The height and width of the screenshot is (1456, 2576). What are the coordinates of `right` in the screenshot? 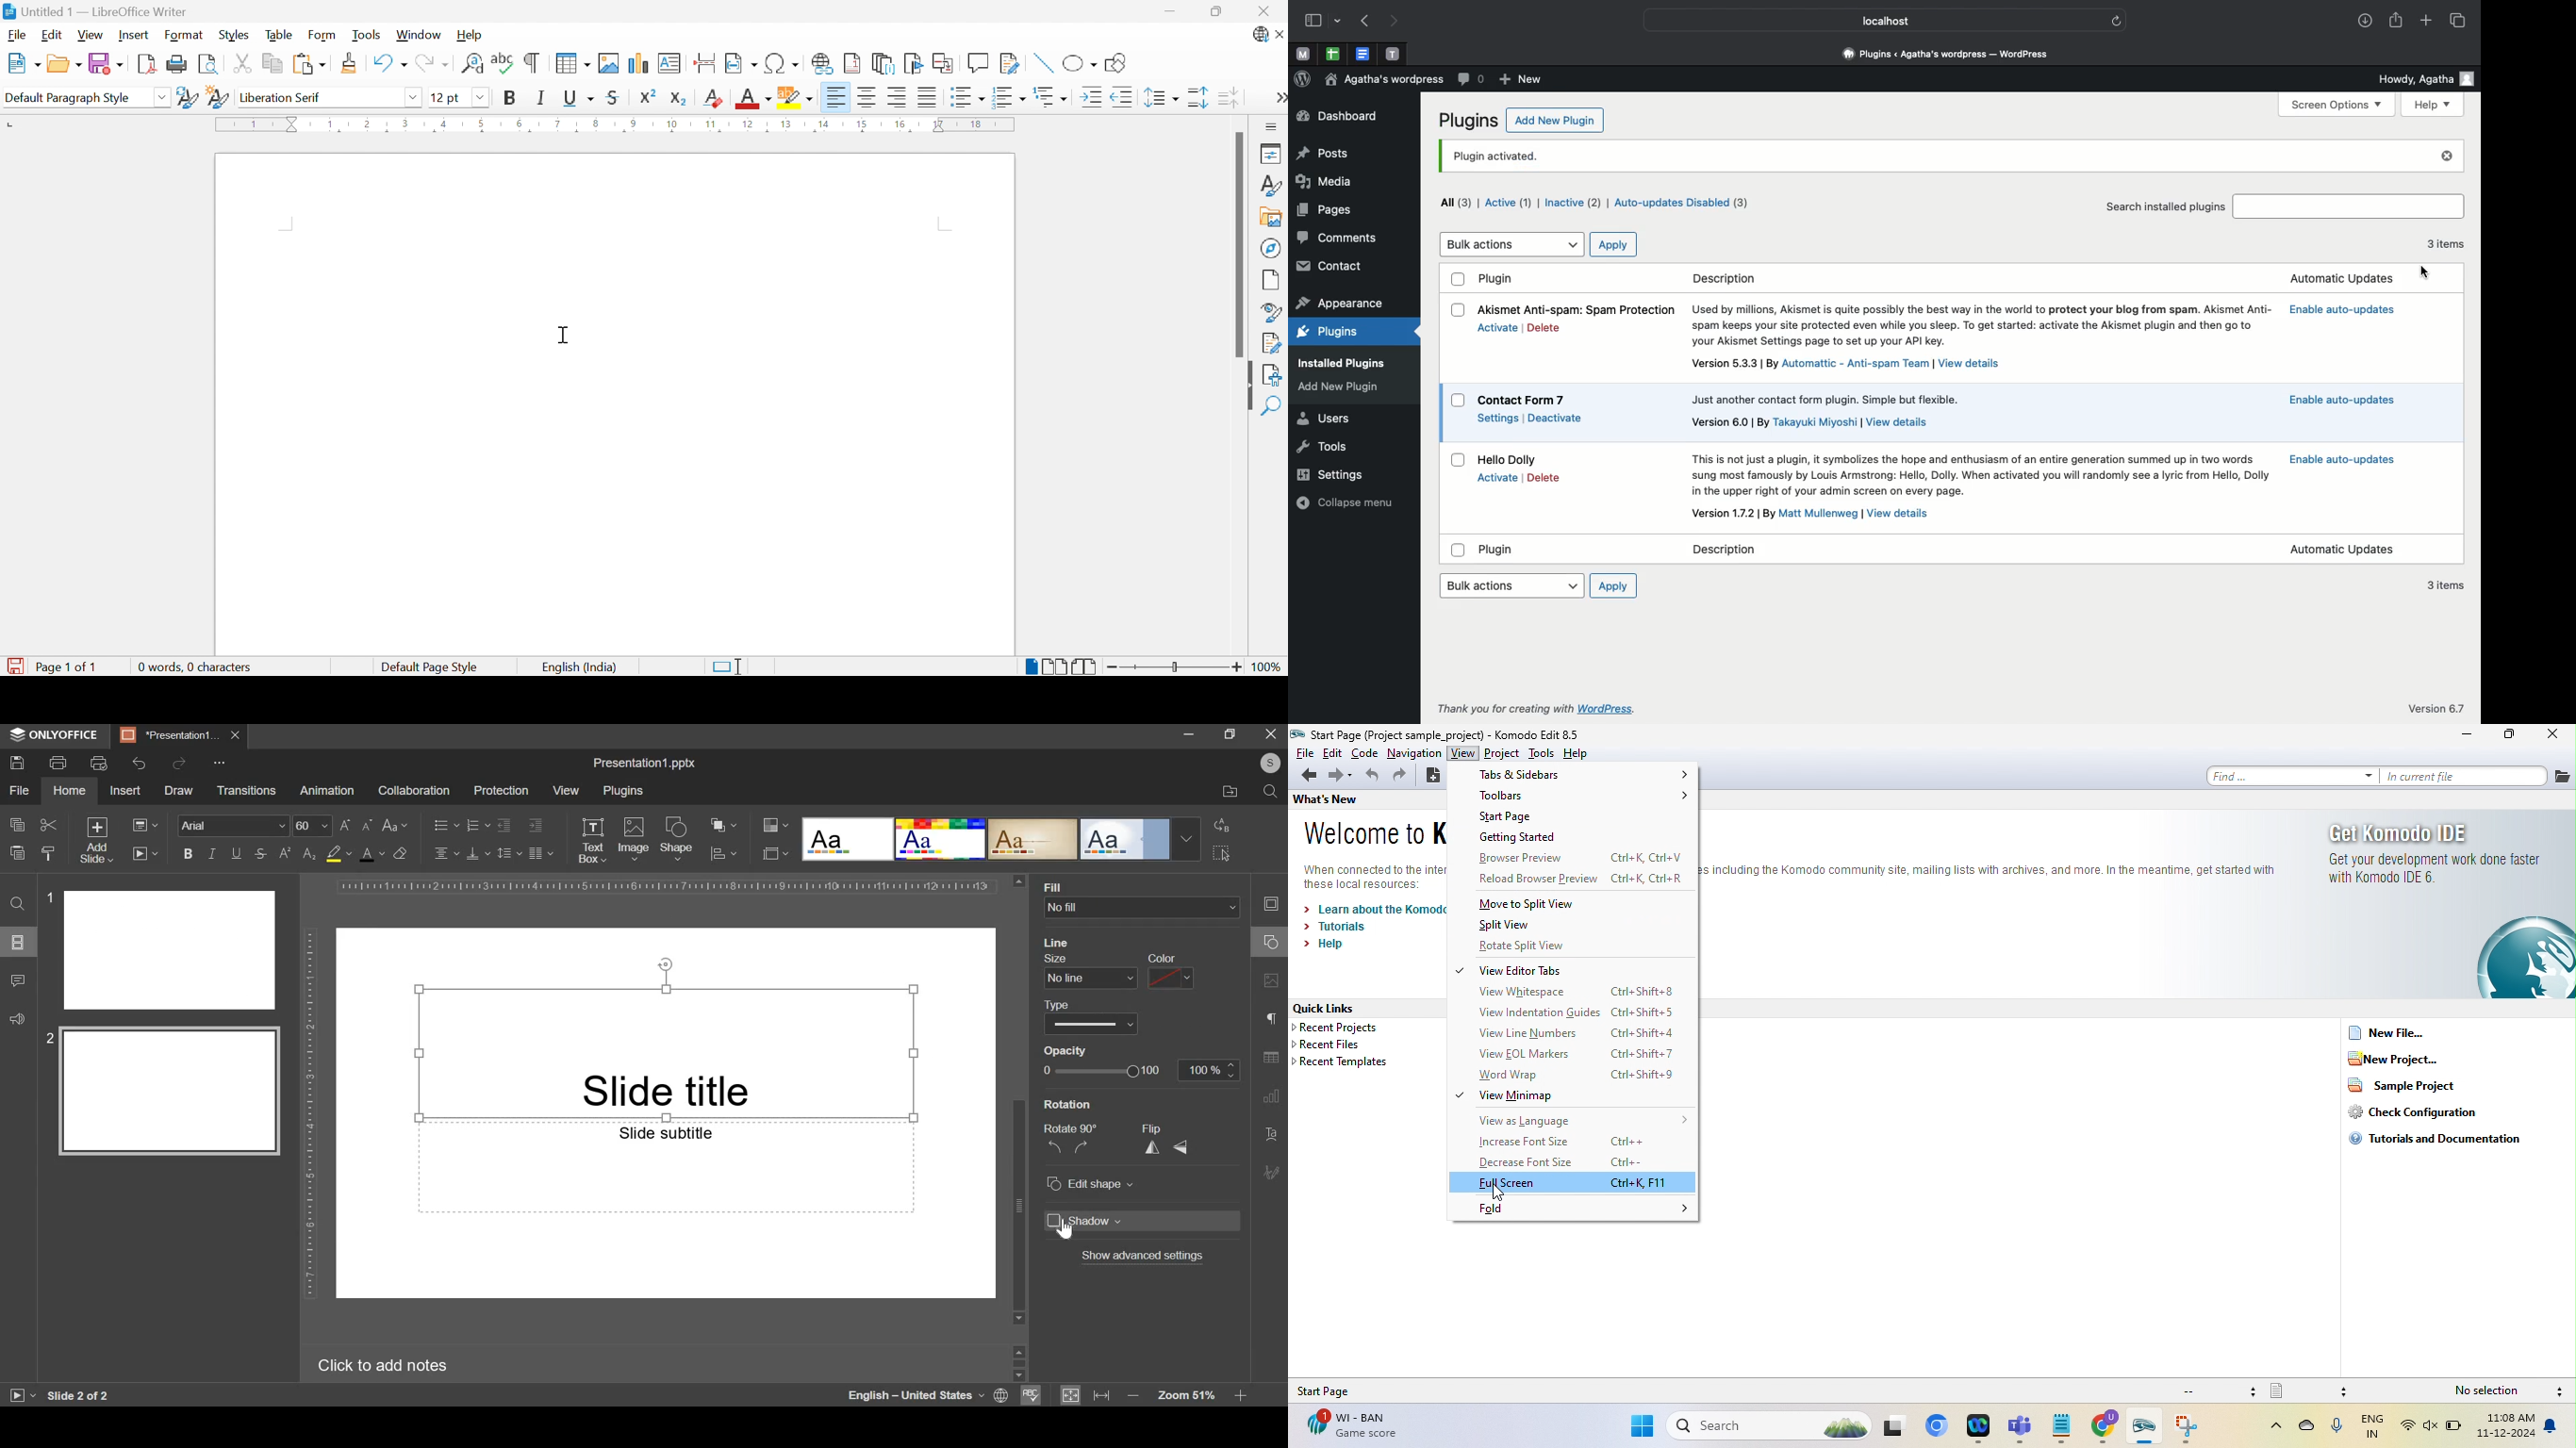 It's located at (1086, 1146).